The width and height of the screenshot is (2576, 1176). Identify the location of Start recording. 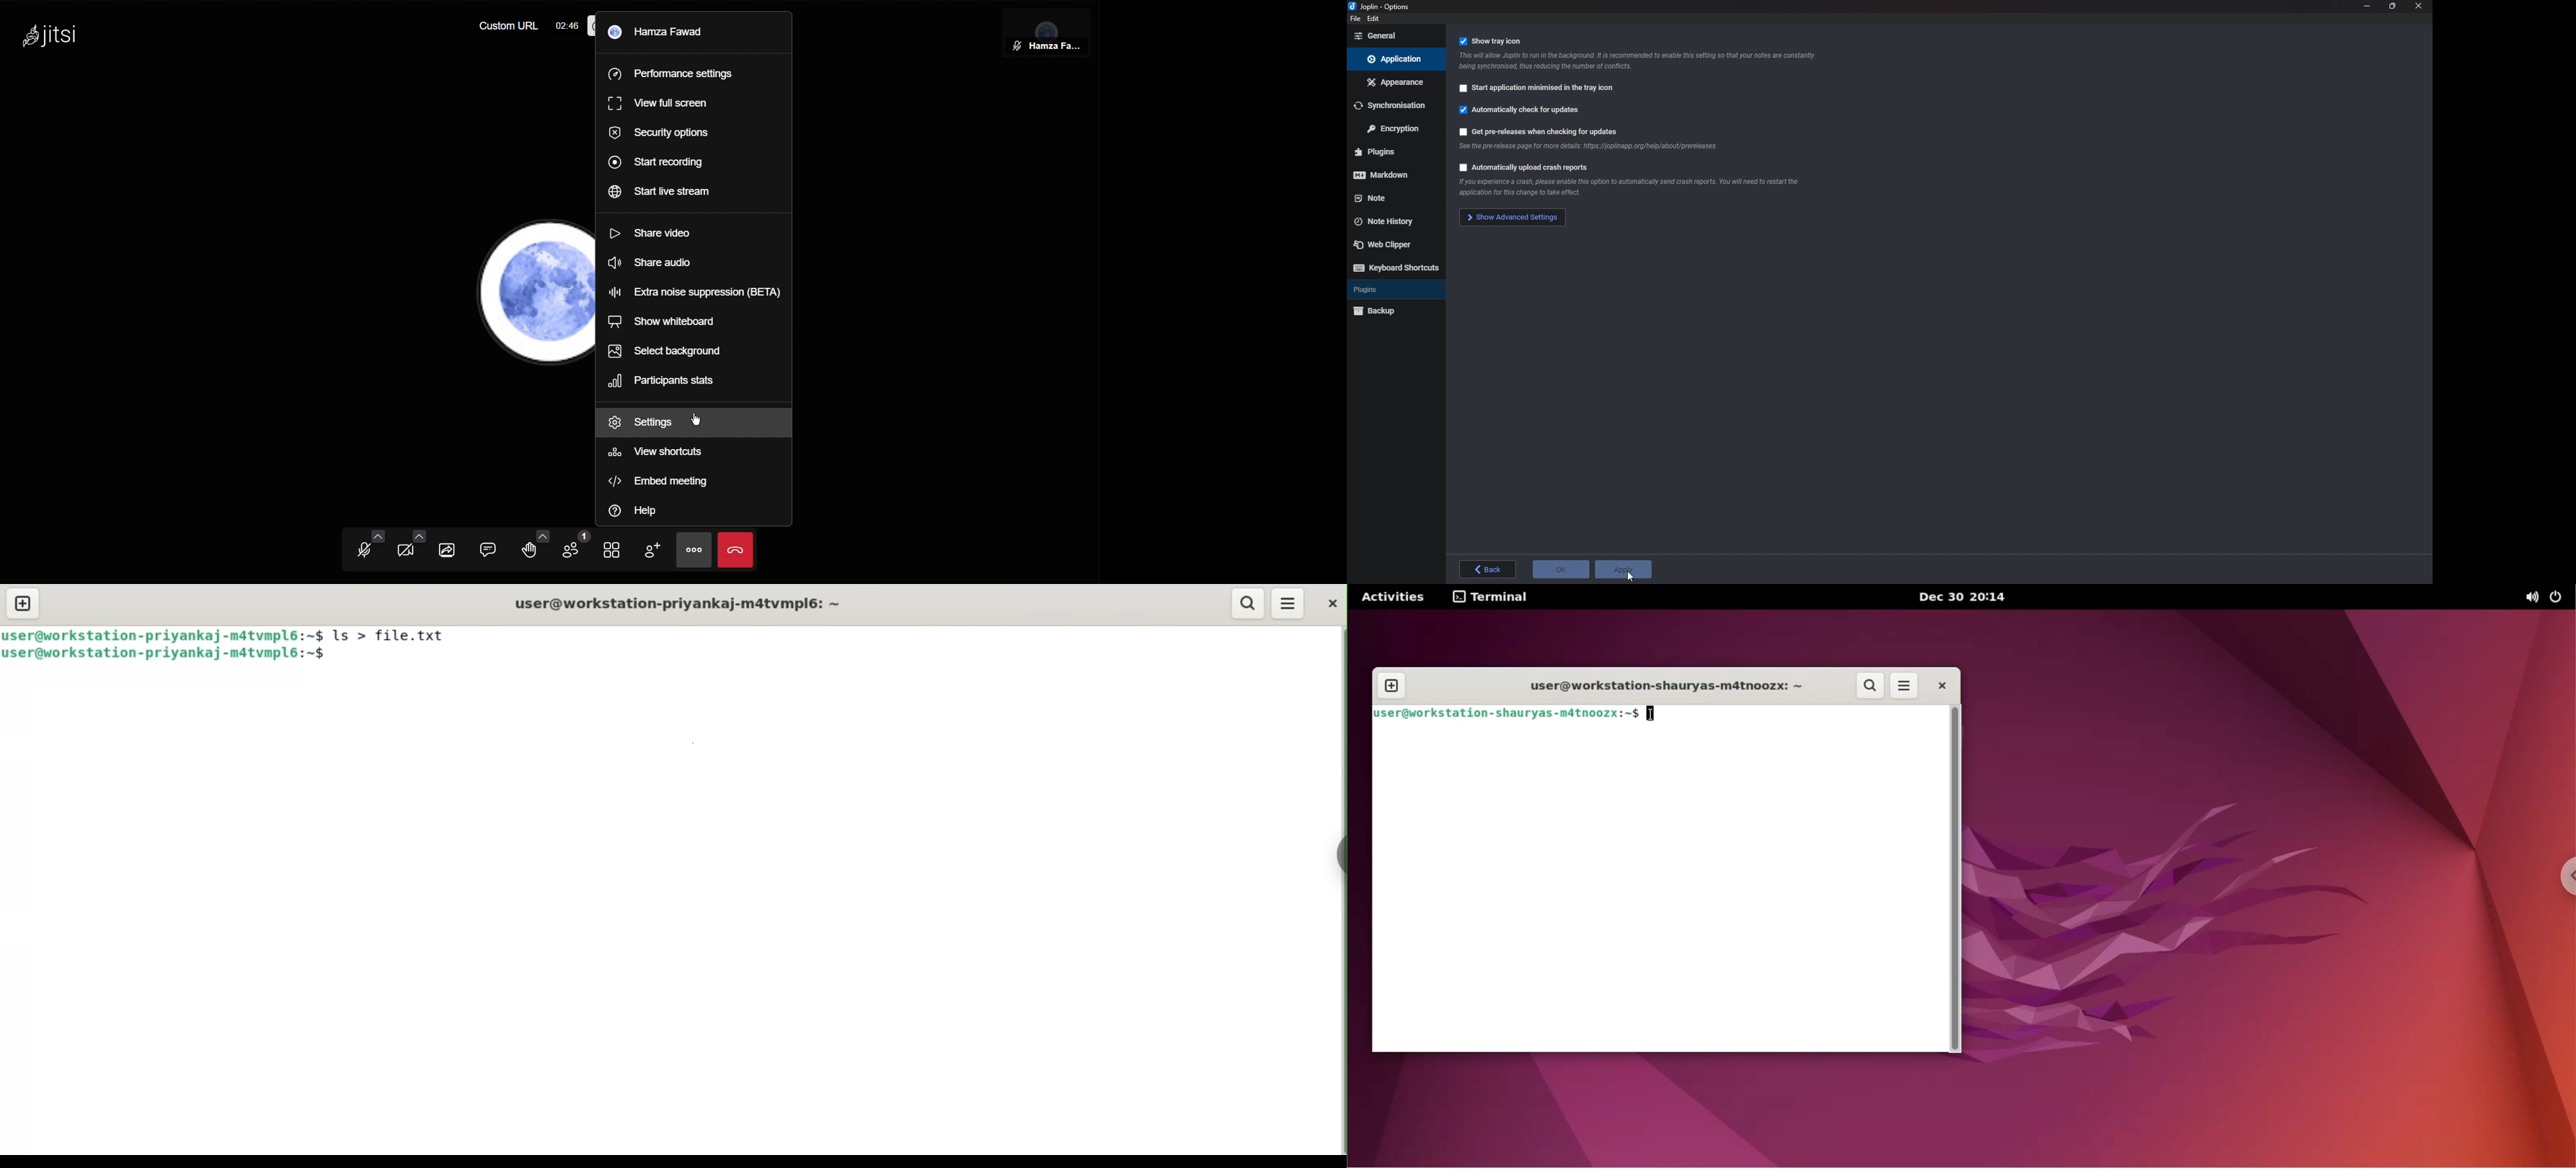
(658, 162).